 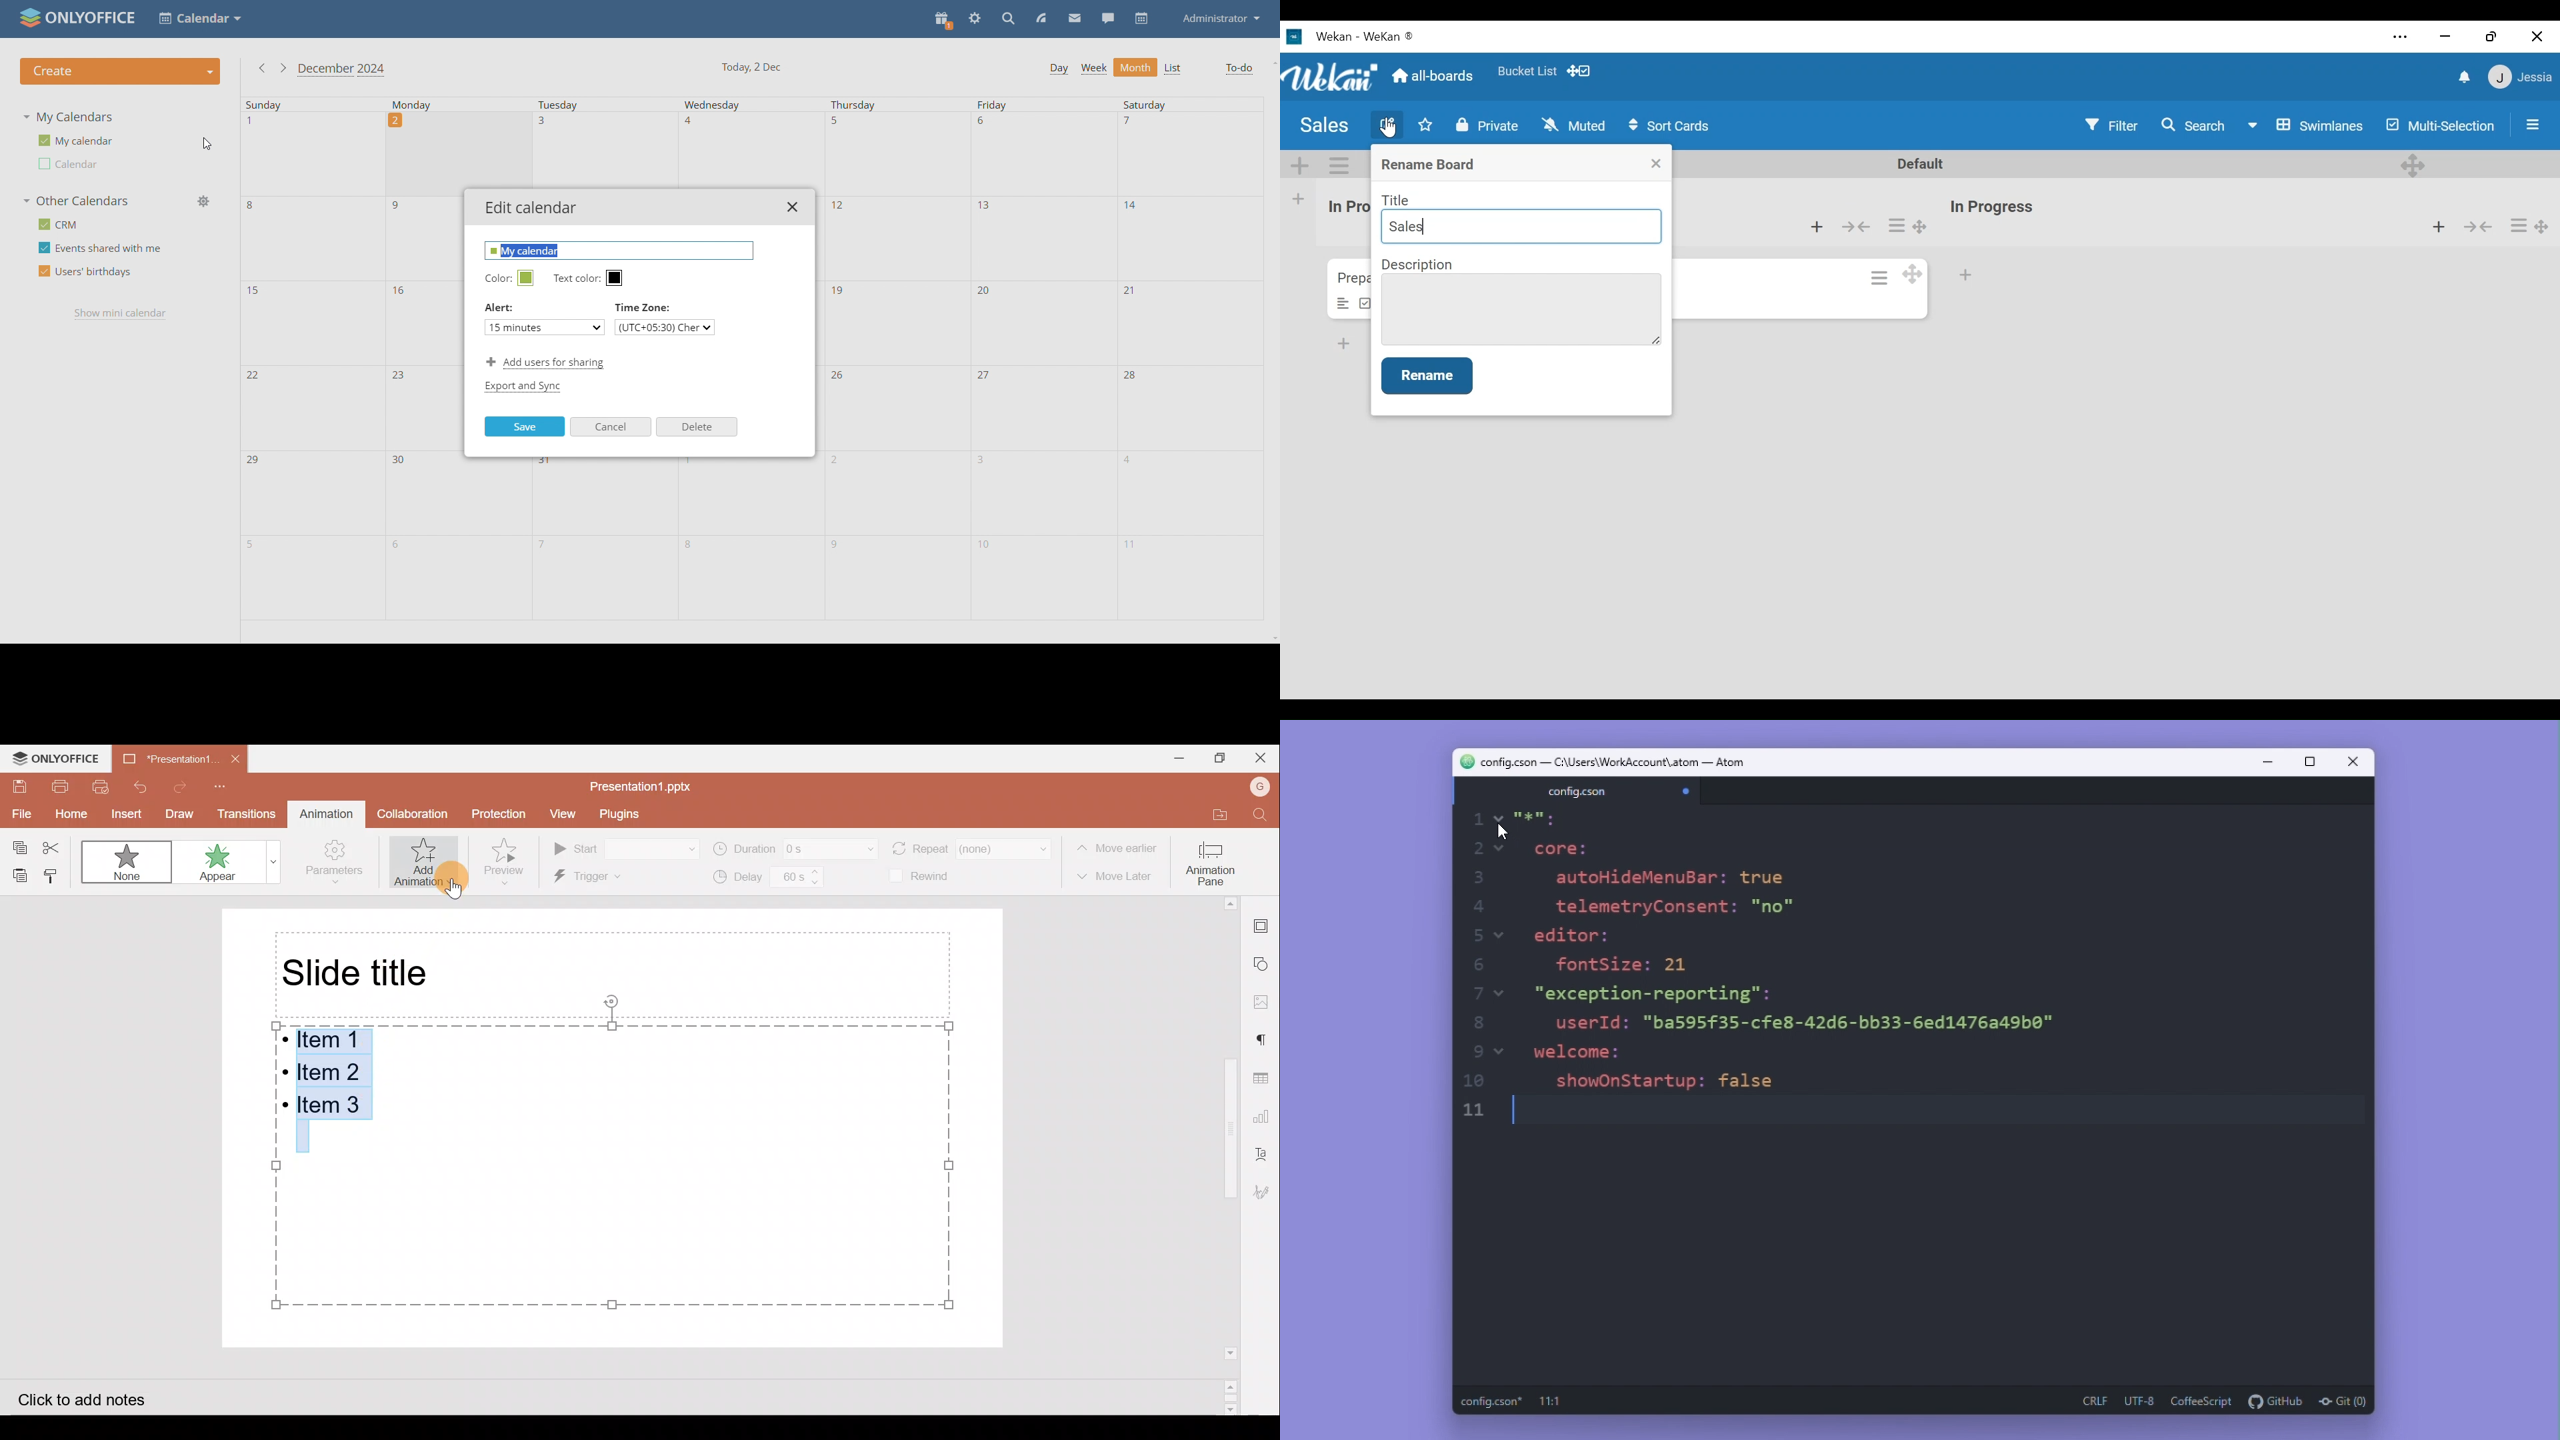 What do you see at coordinates (1306, 199) in the screenshot?
I see `add list` at bounding box center [1306, 199].